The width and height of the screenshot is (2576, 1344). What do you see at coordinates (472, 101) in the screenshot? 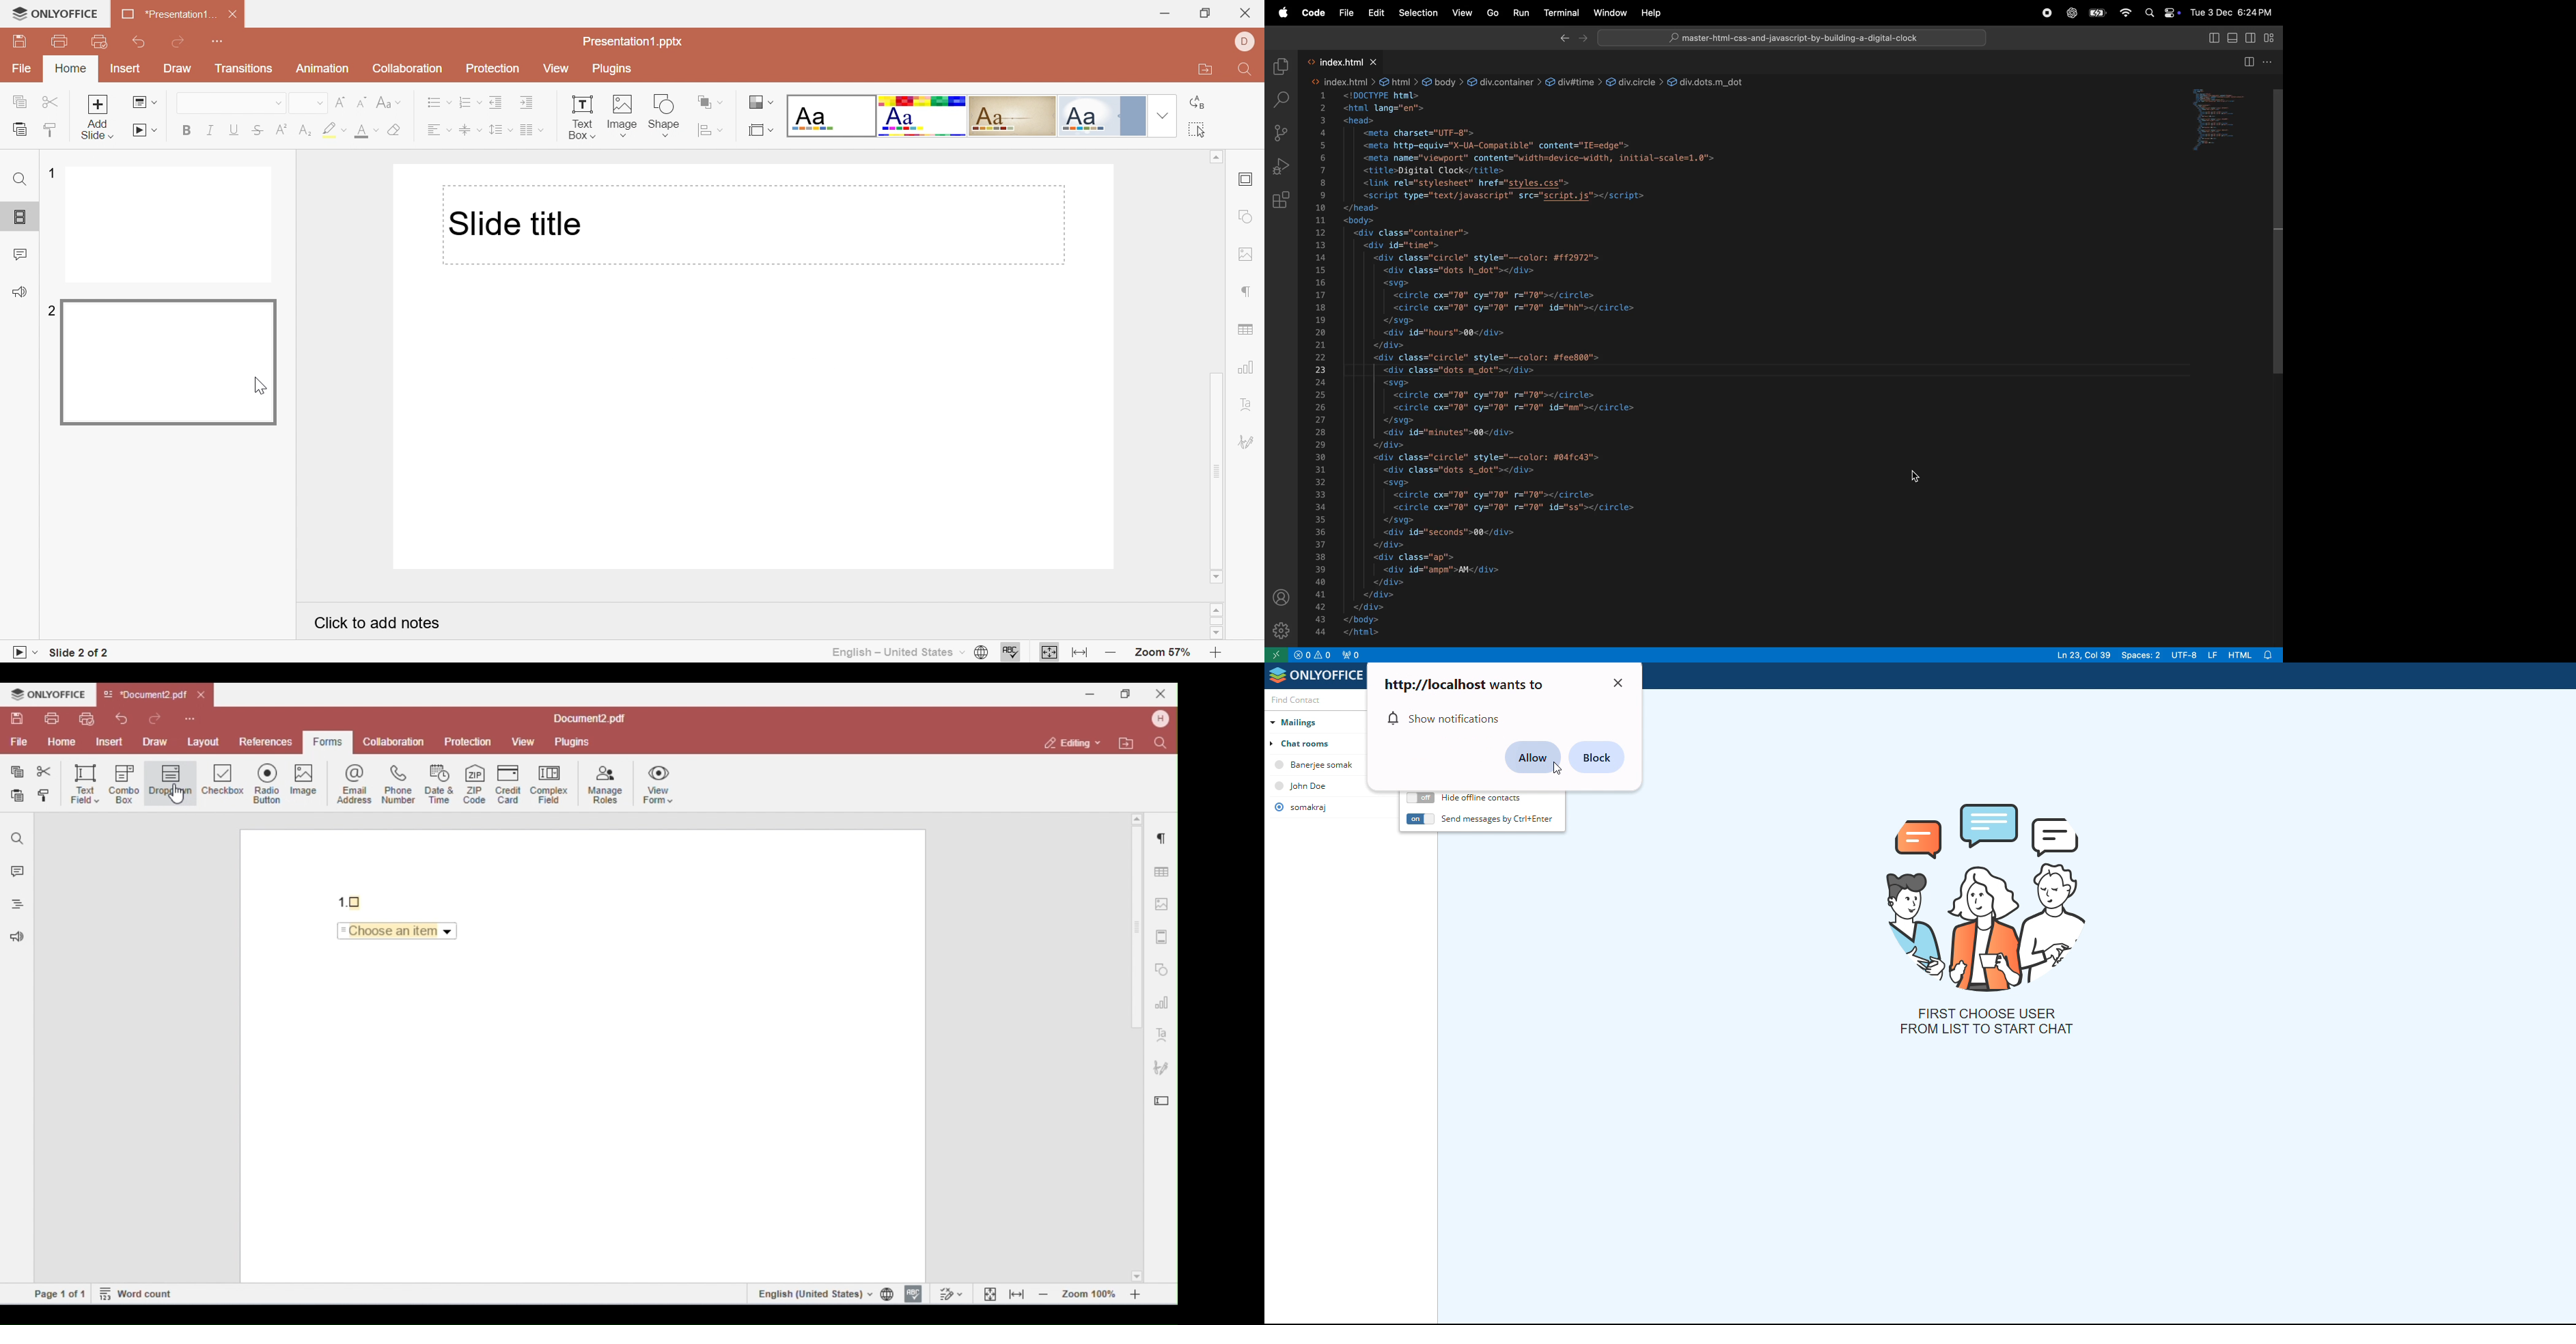
I see `Numbering` at bounding box center [472, 101].